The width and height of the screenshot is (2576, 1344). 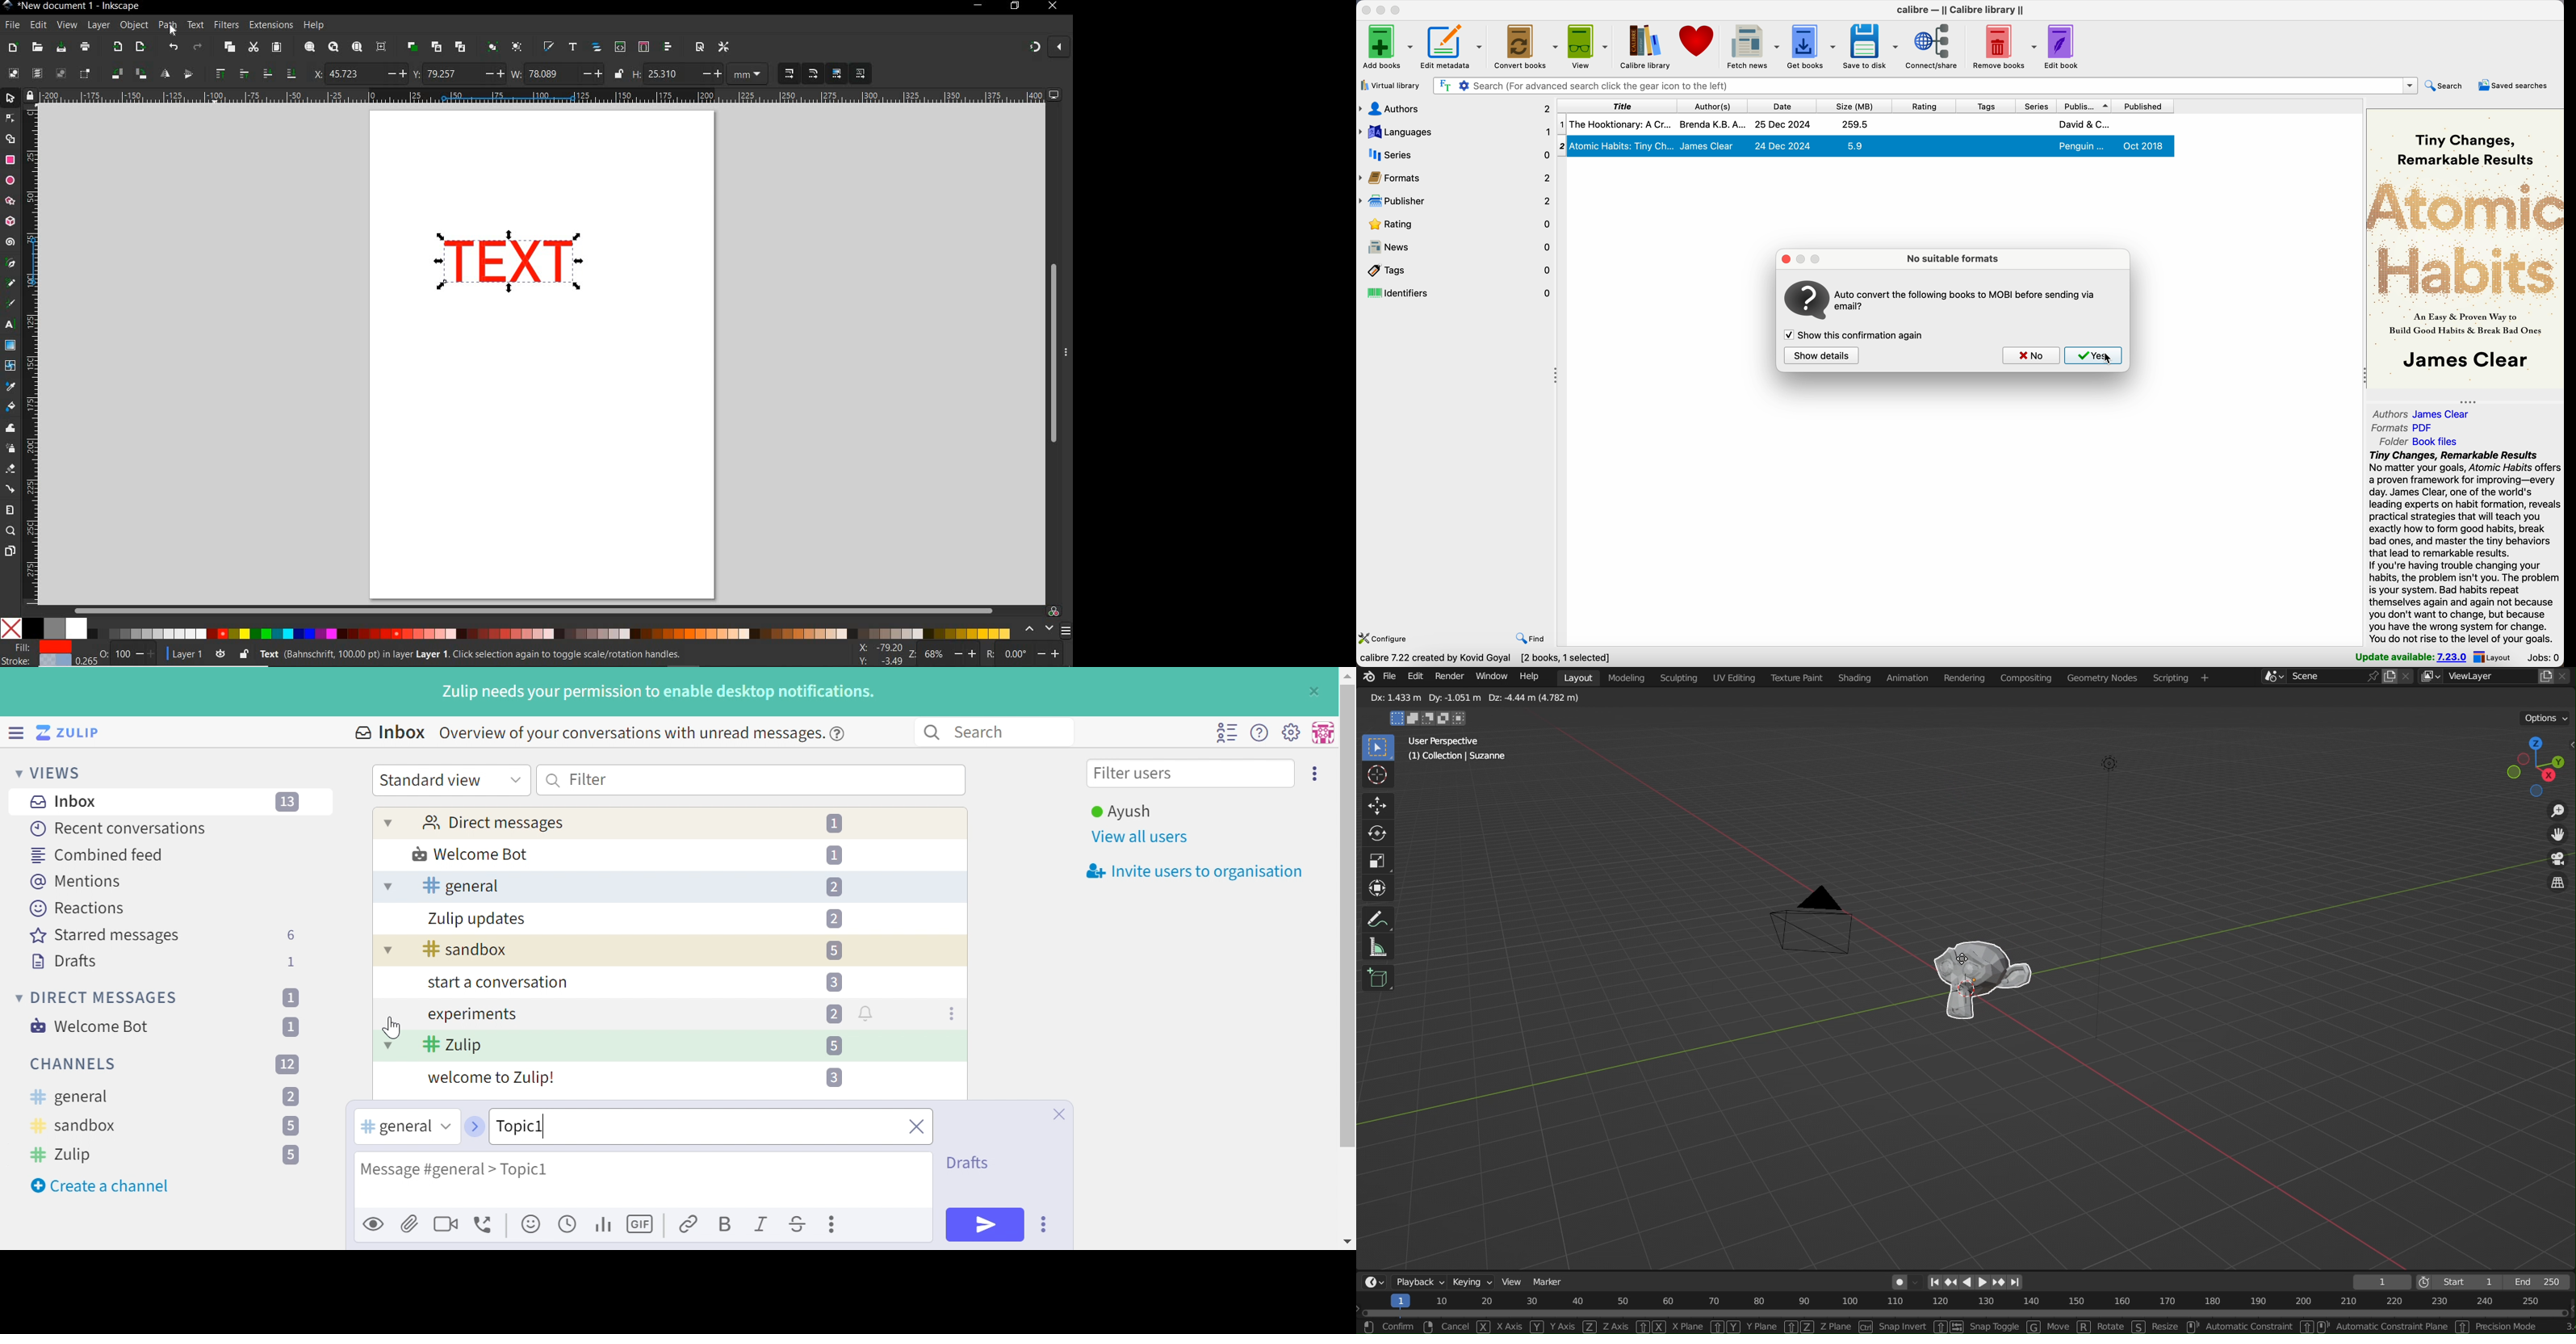 What do you see at coordinates (2192, 1326) in the screenshot?
I see `right click` at bounding box center [2192, 1326].